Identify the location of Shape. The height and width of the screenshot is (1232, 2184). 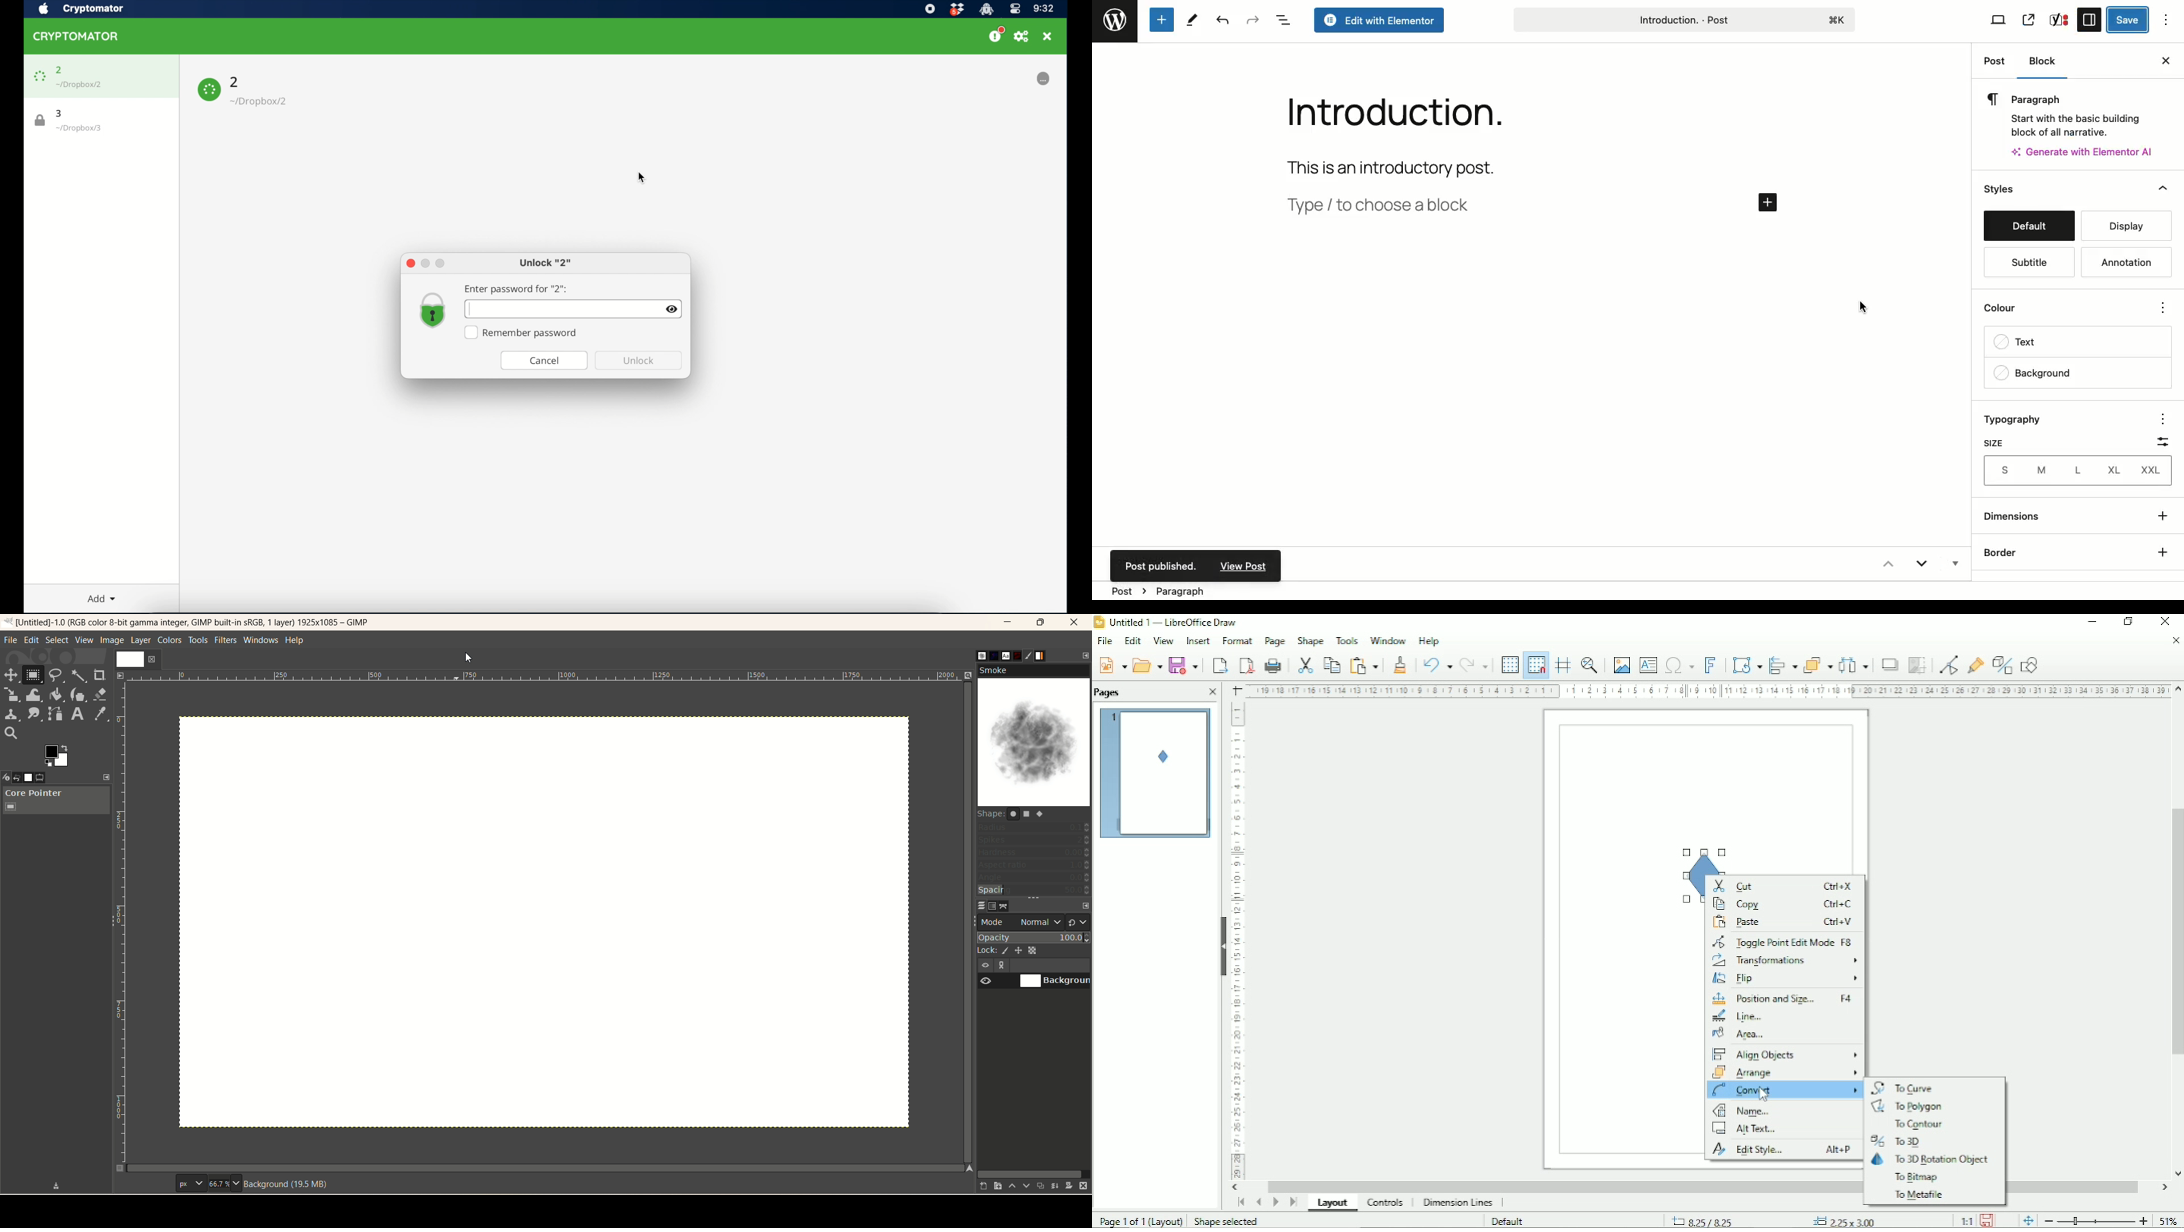
(1310, 639).